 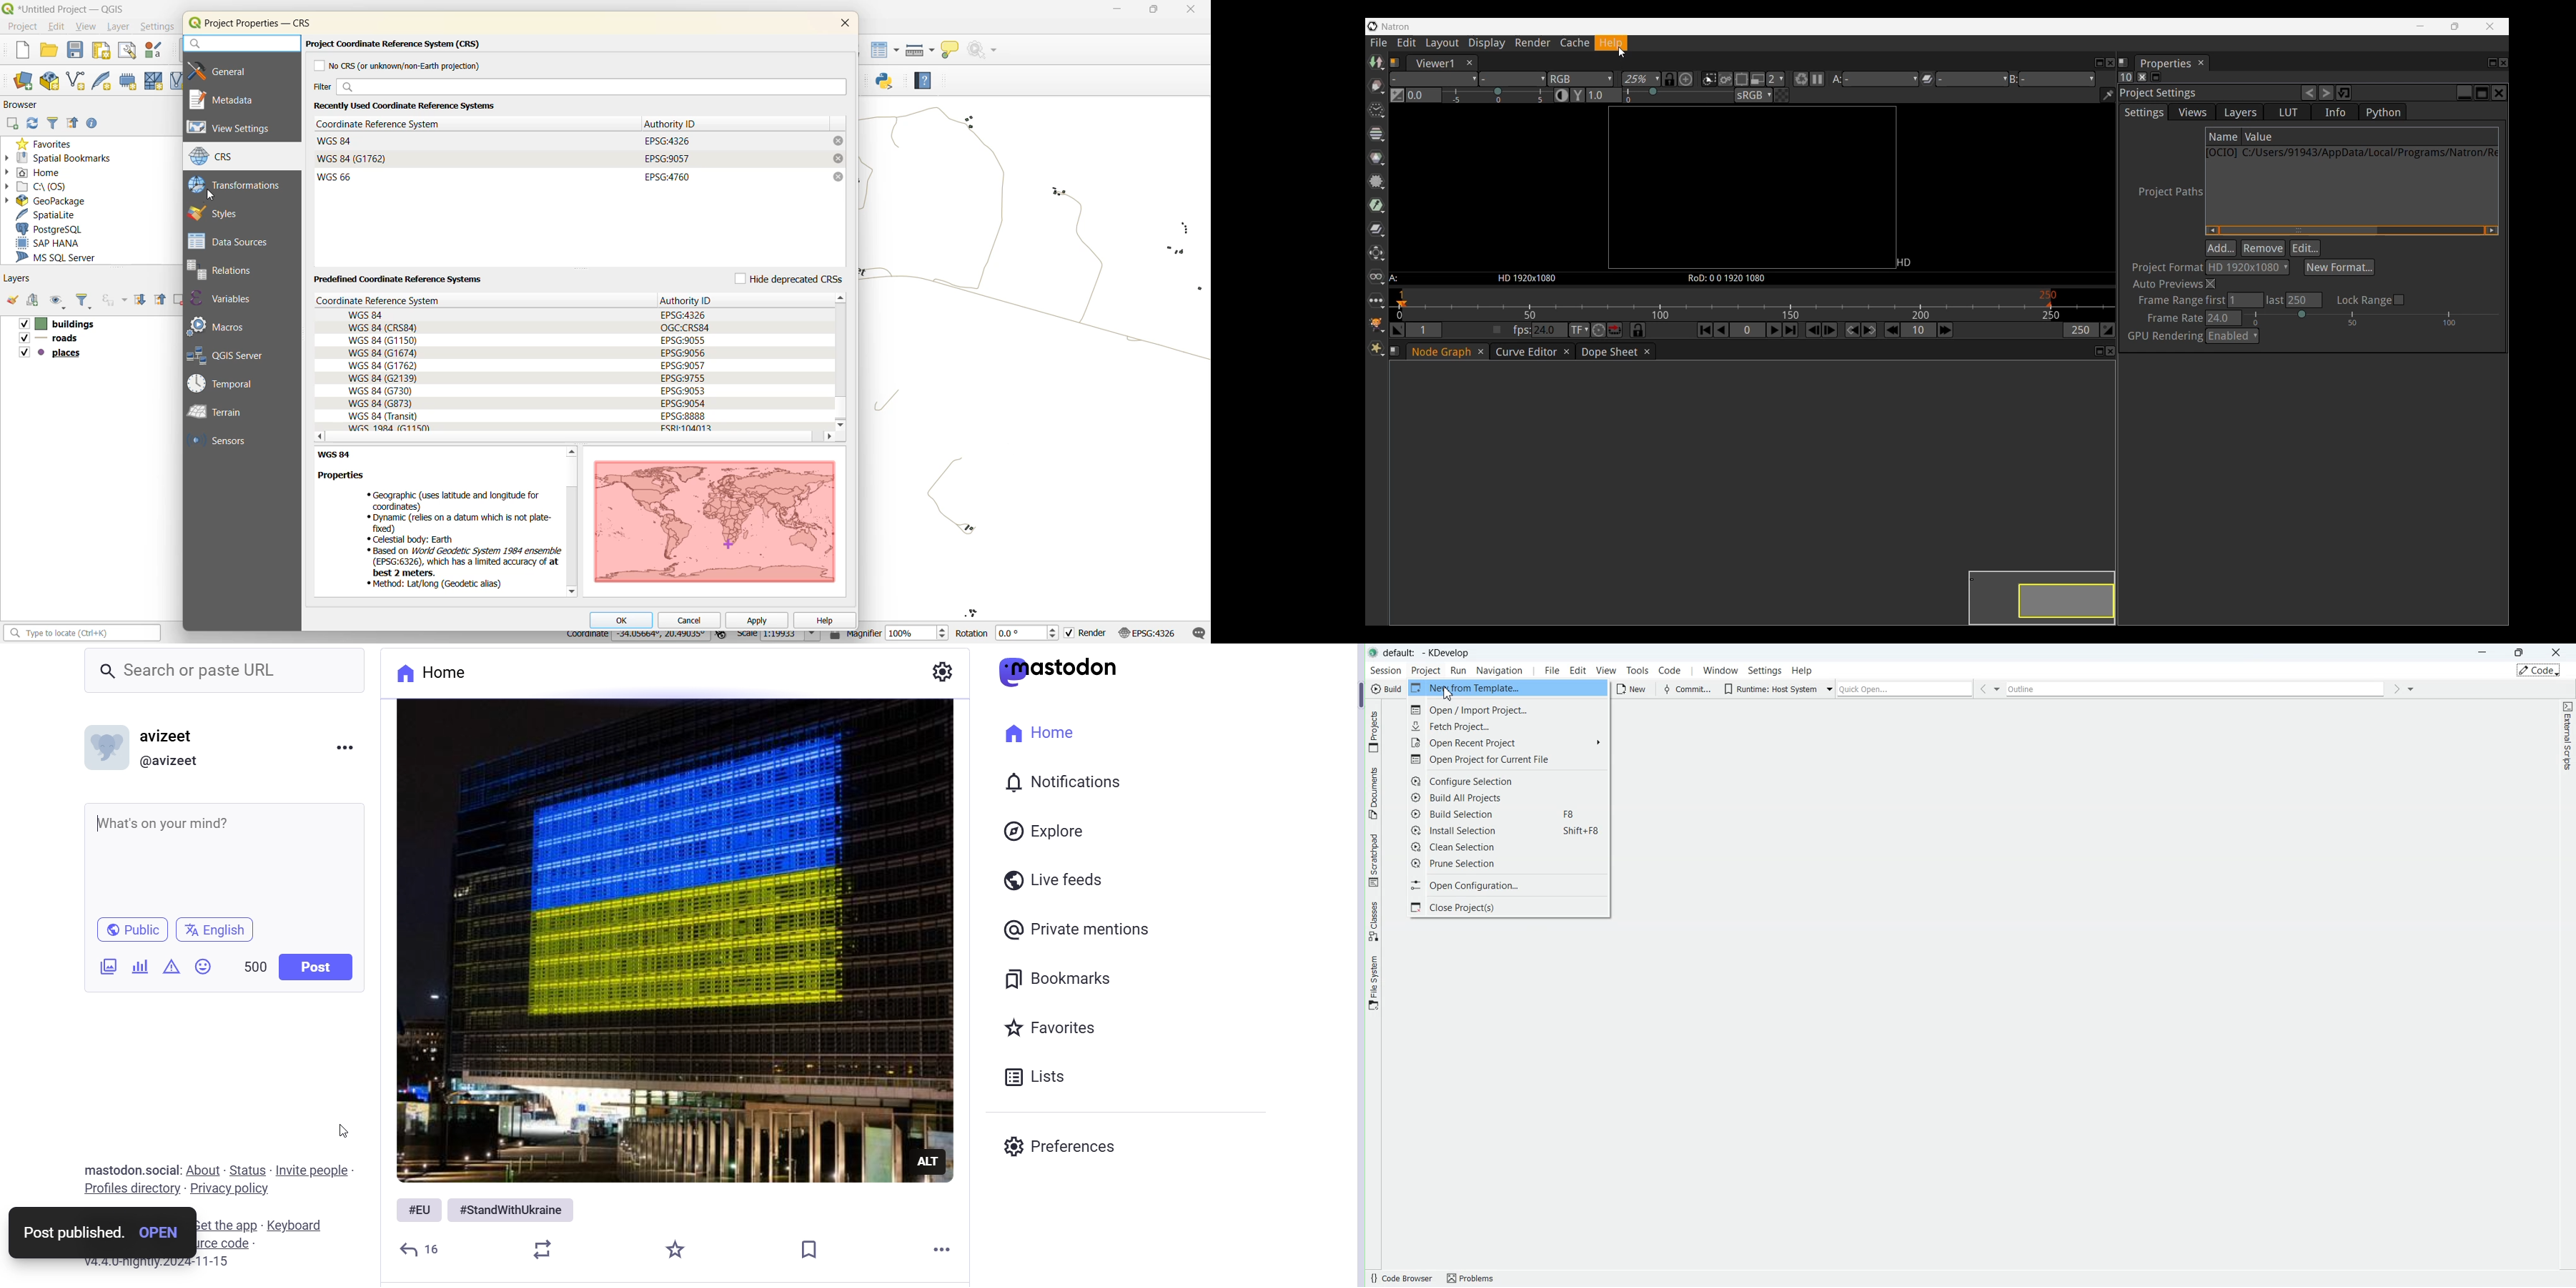 What do you see at coordinates (1802, 670) in the screenshot?
I see `Help` at bounding box center [1802, 670].